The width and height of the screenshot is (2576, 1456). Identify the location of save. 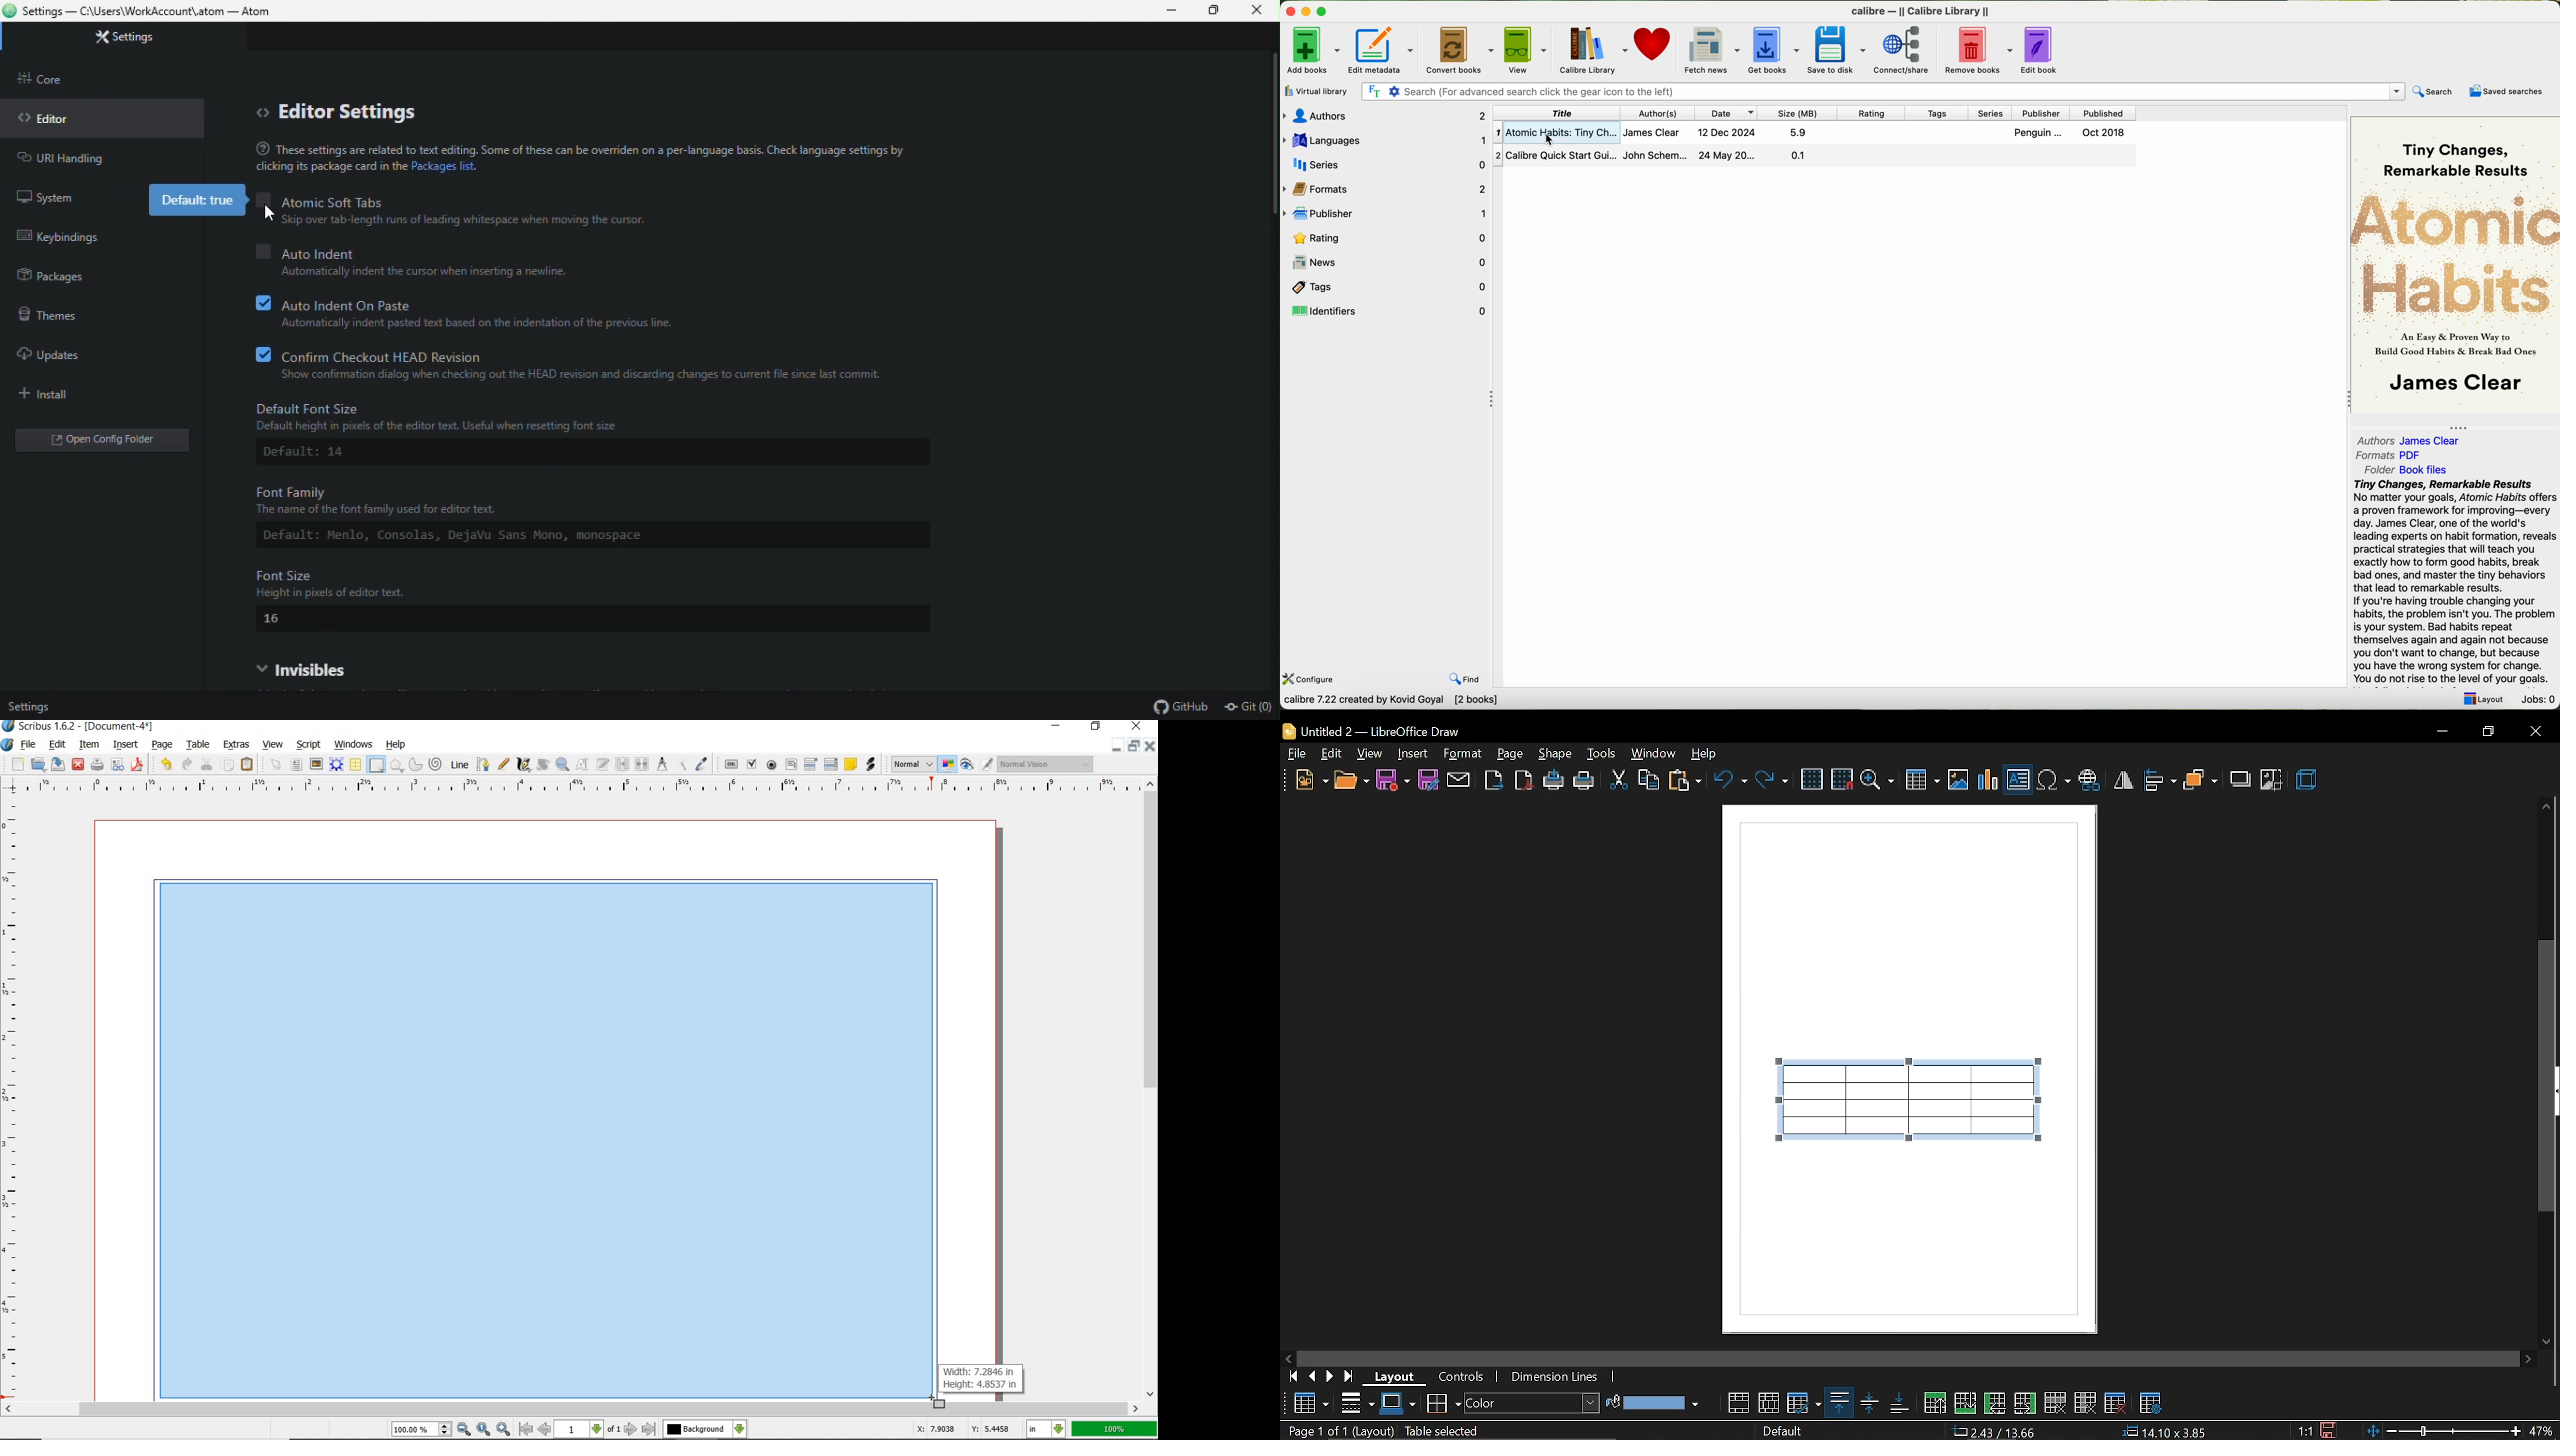
(2330, 1429).